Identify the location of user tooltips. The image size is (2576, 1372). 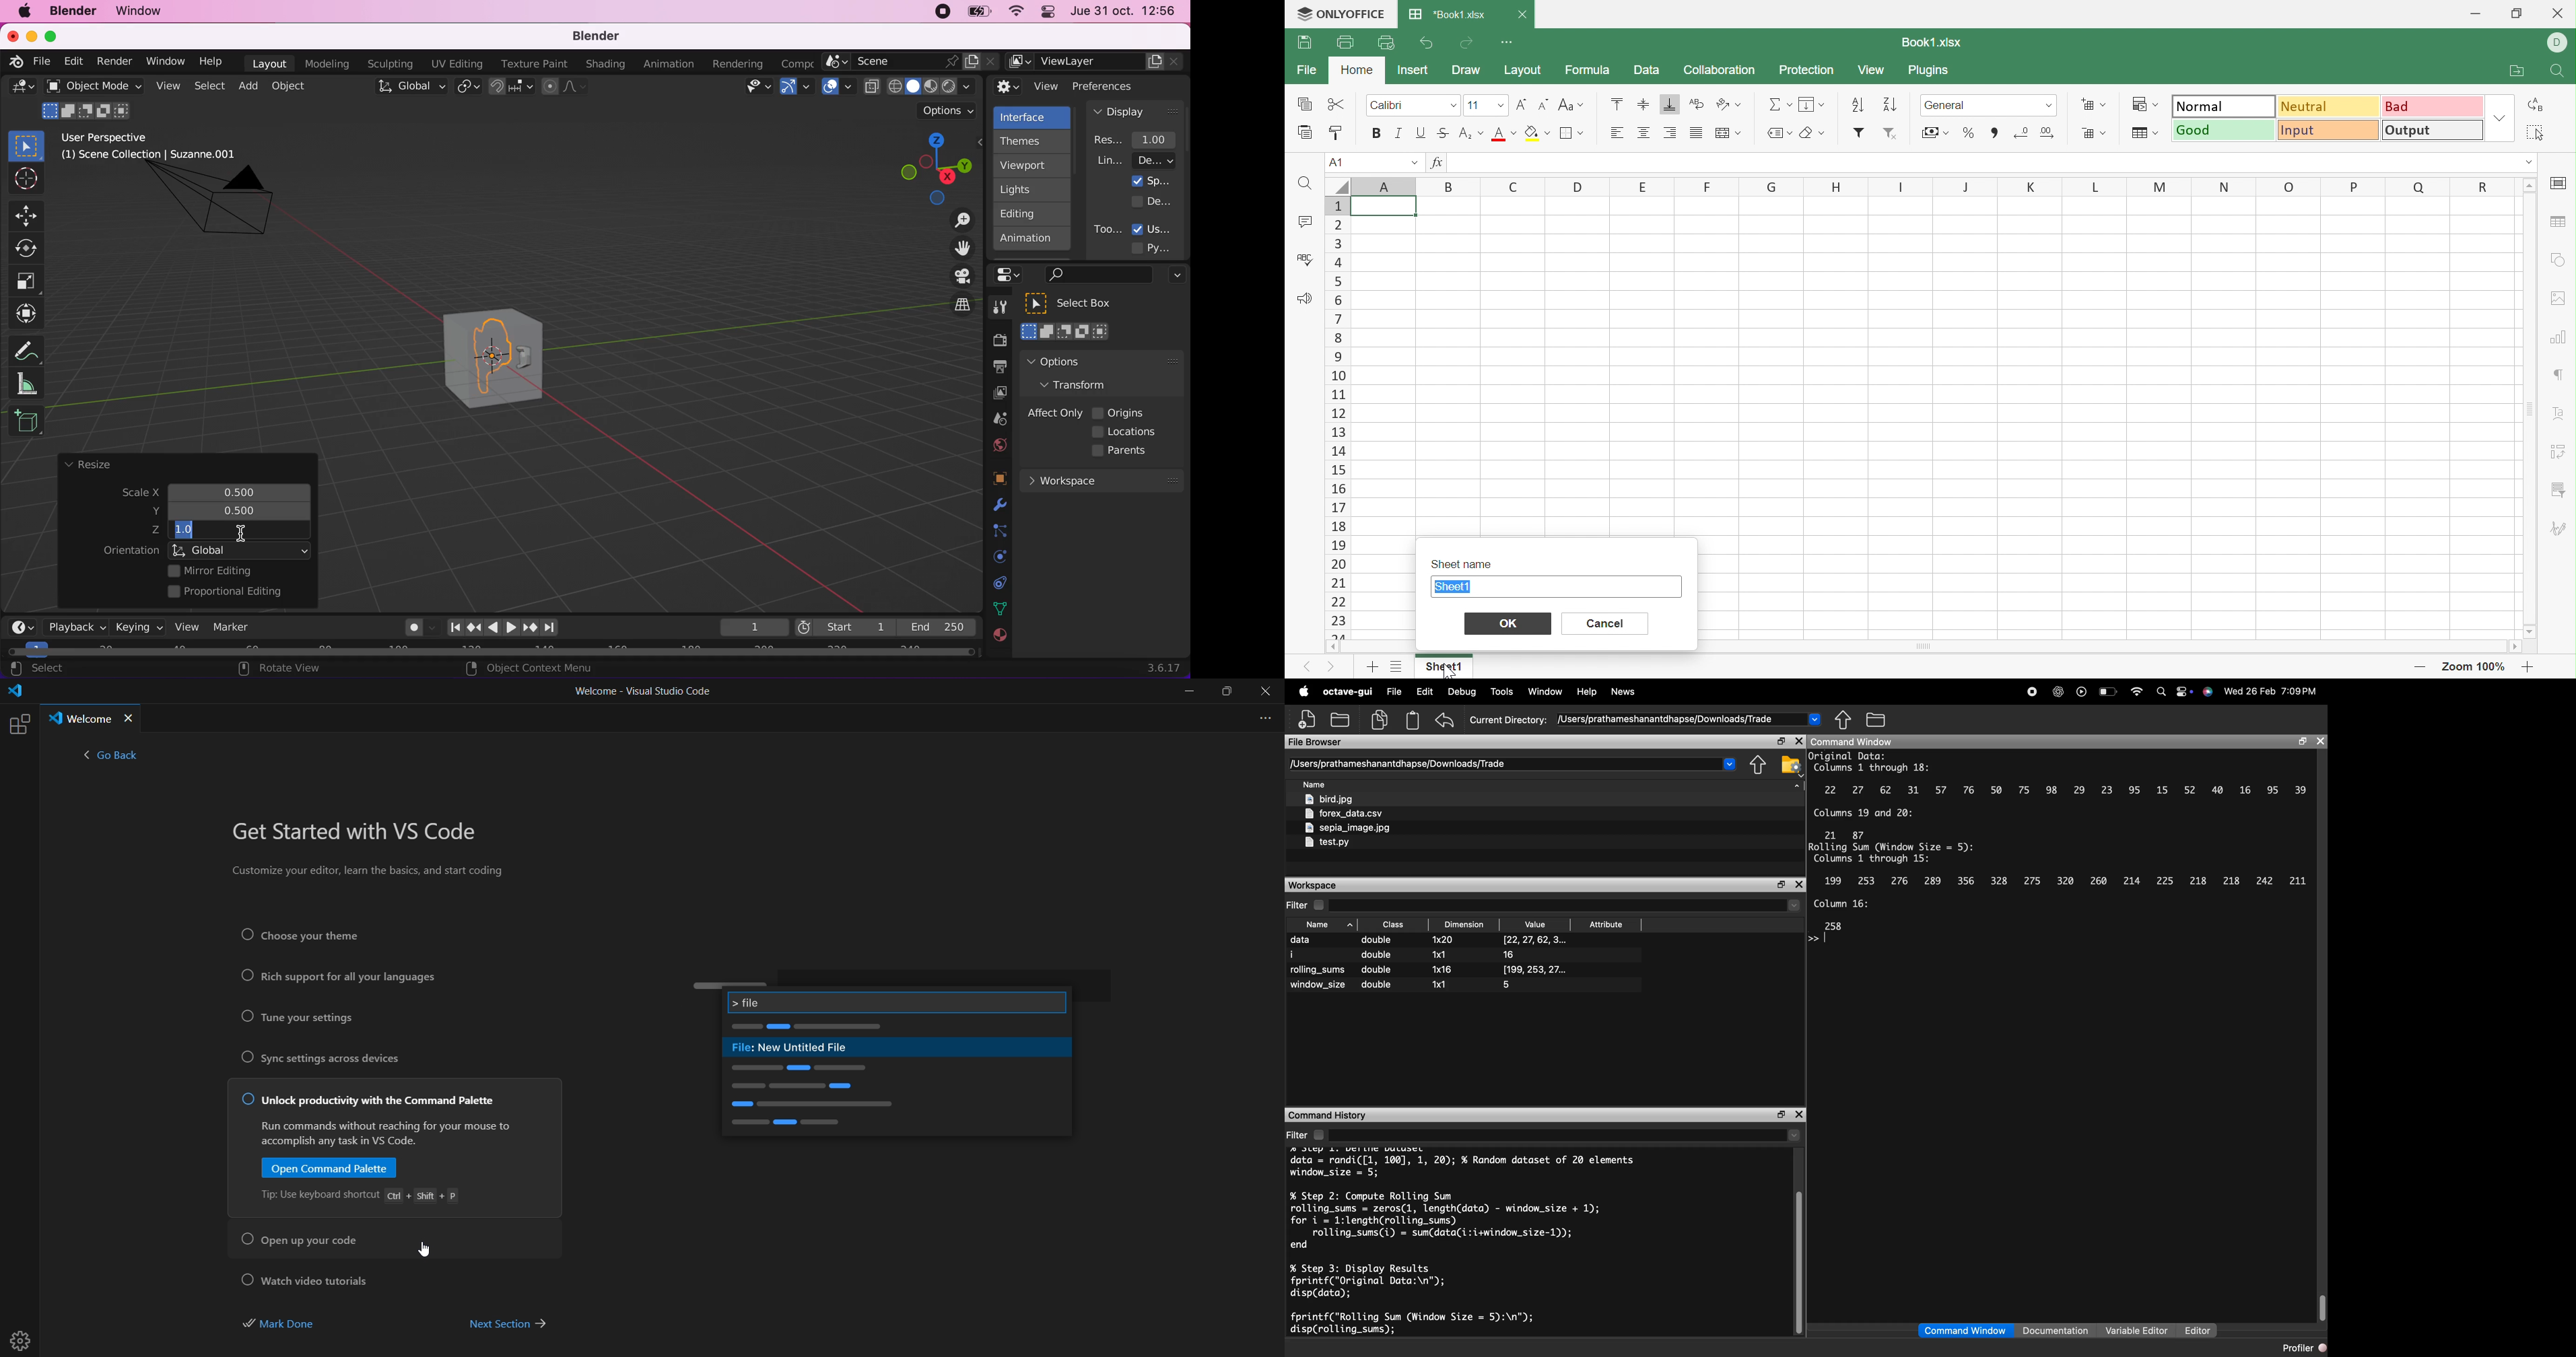
(1160, 228).